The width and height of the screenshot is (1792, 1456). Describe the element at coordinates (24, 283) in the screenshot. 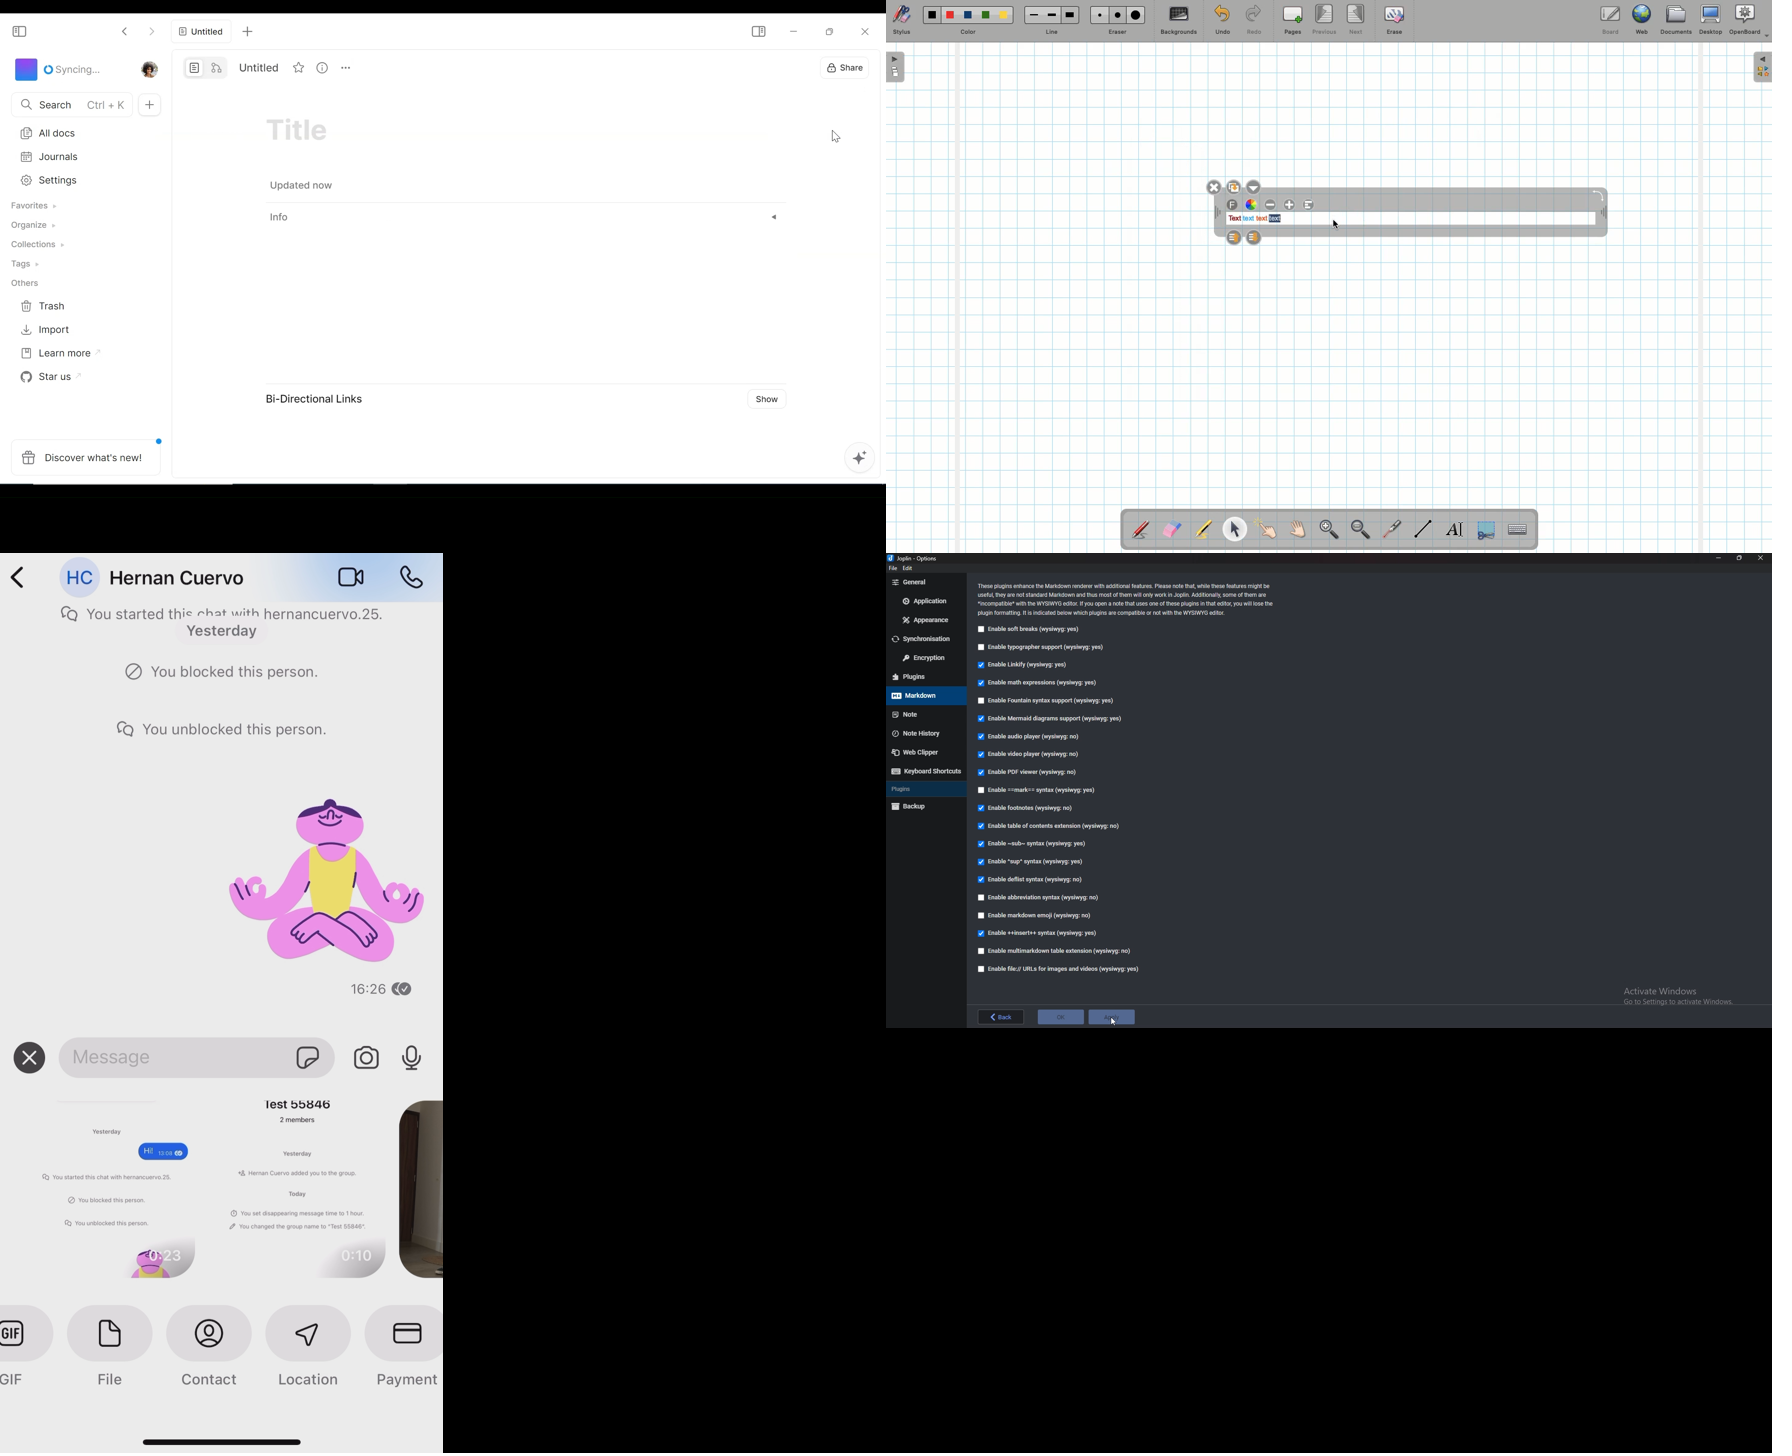

I see `Others` at that location.